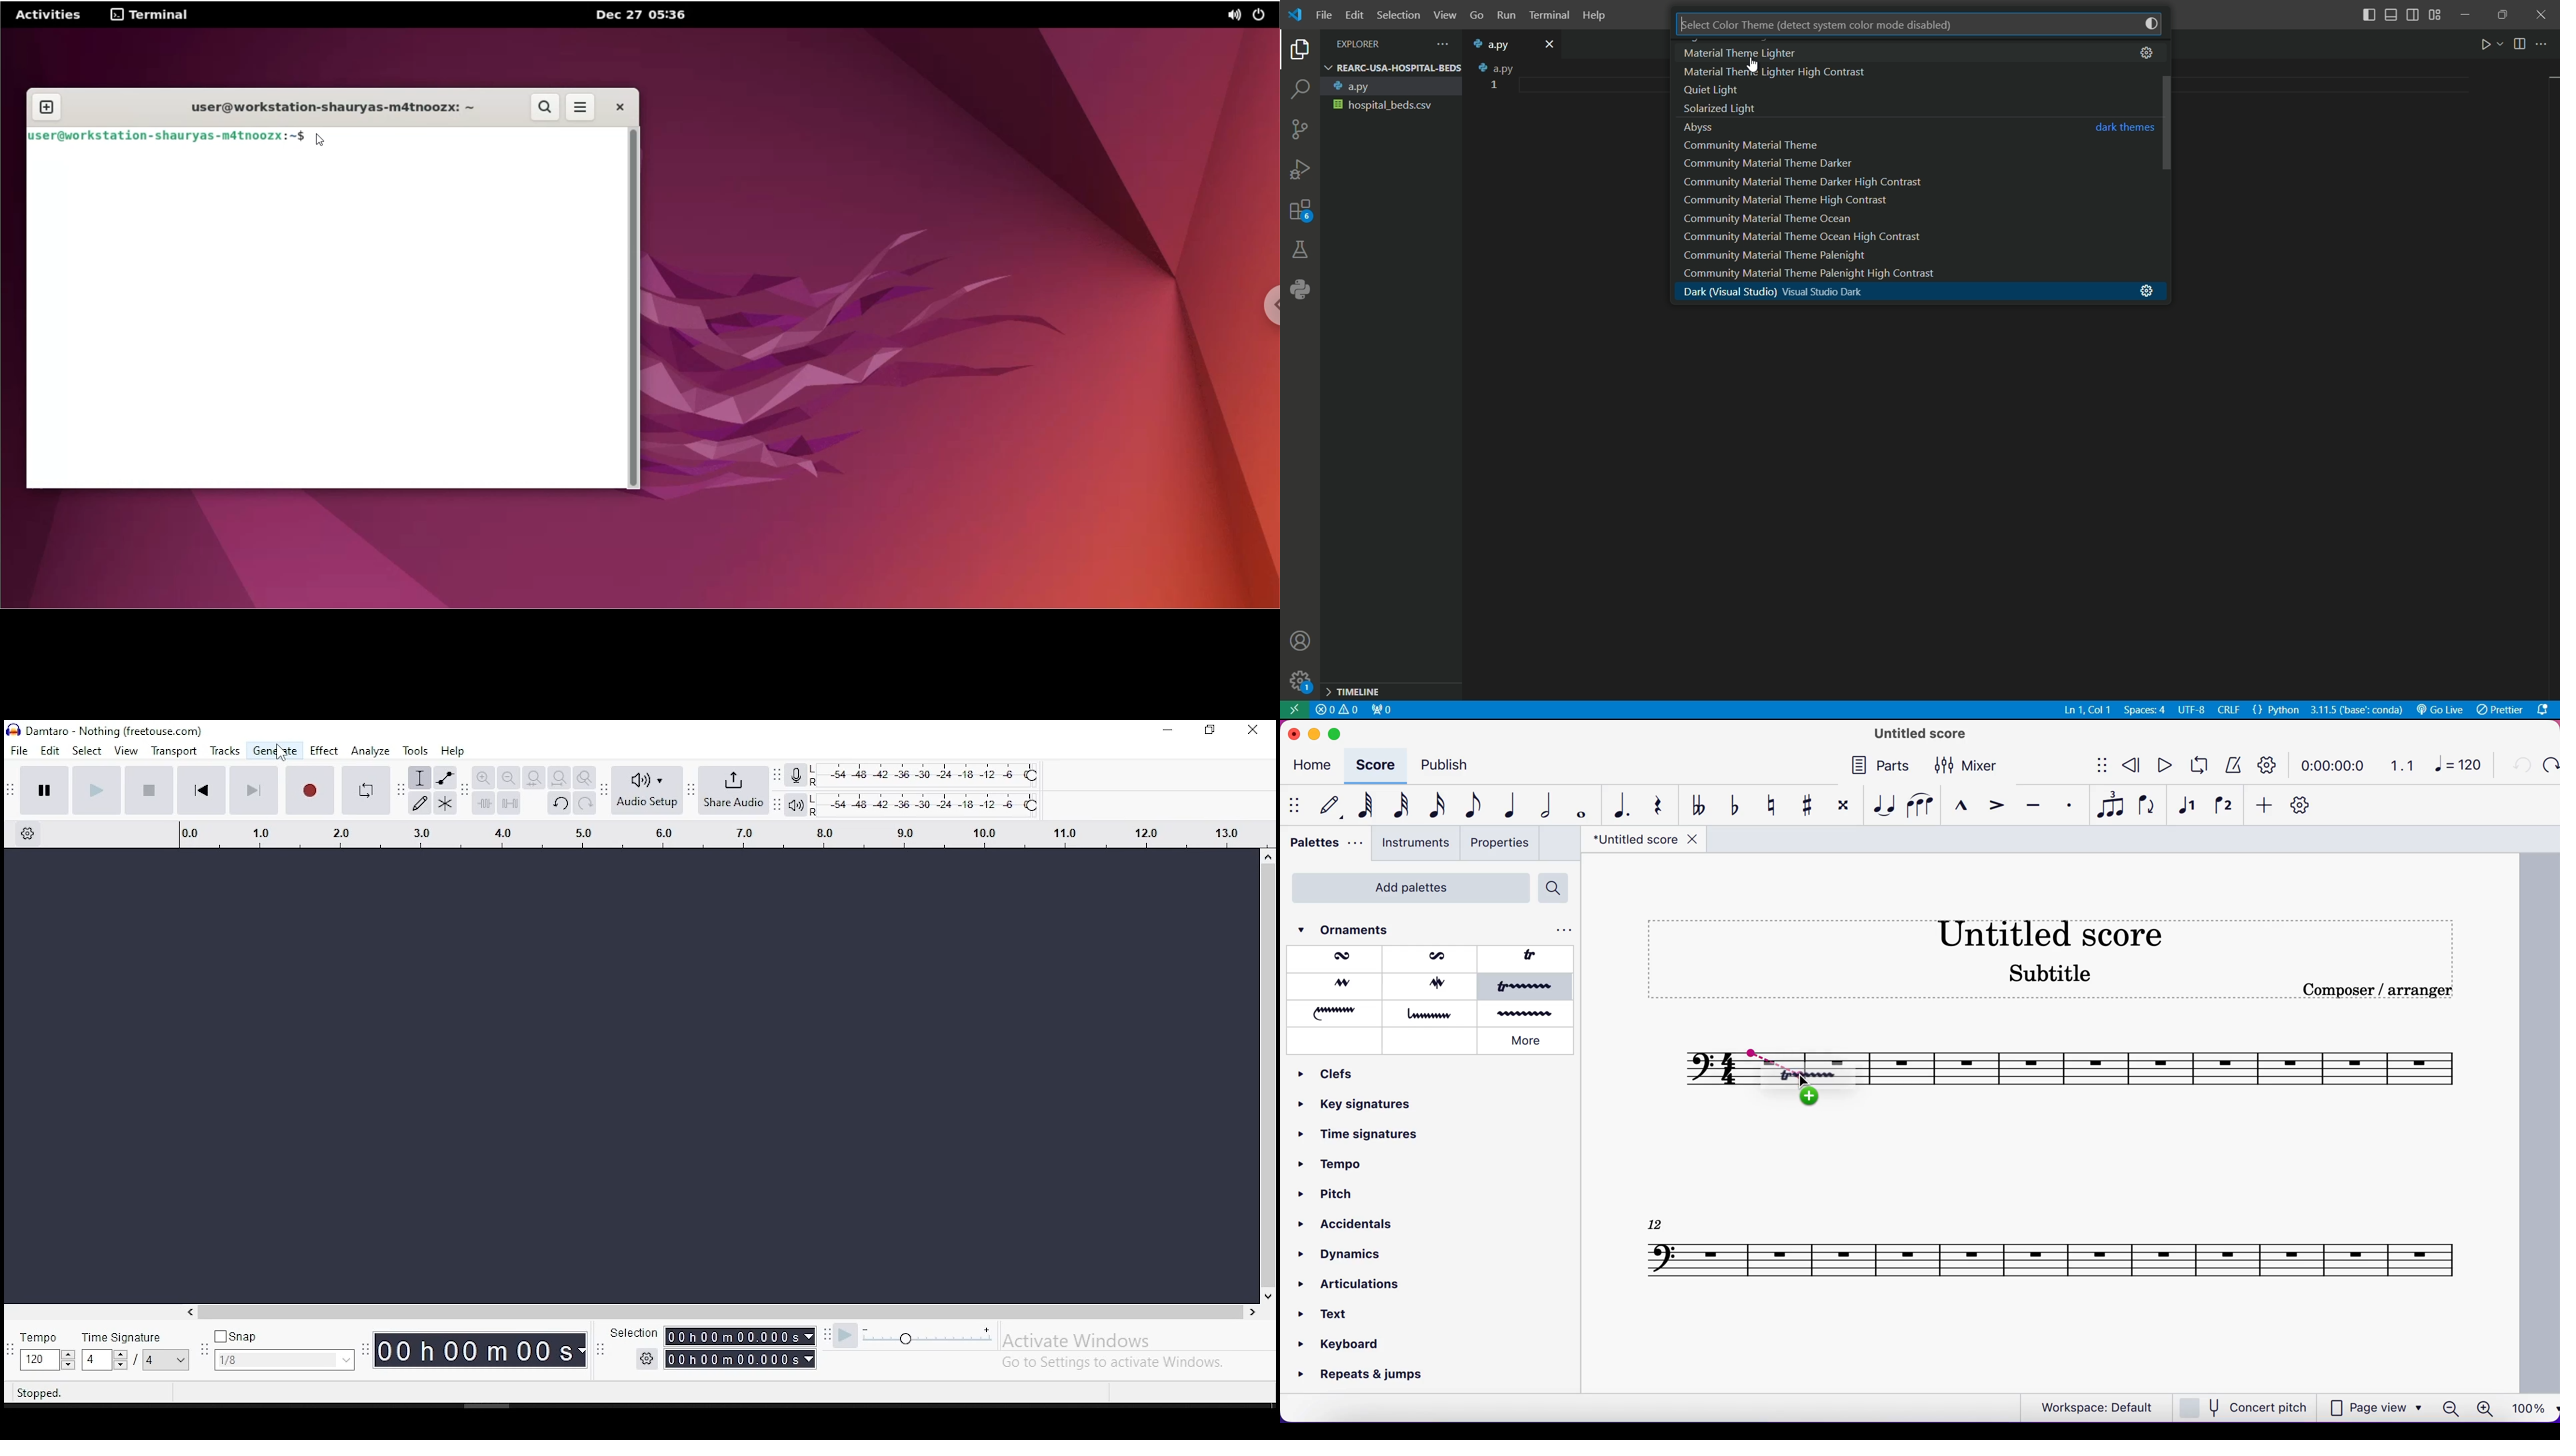  Describe the element at coordinates (1472, 807) in the screenshot. I see `eight note` at that location.